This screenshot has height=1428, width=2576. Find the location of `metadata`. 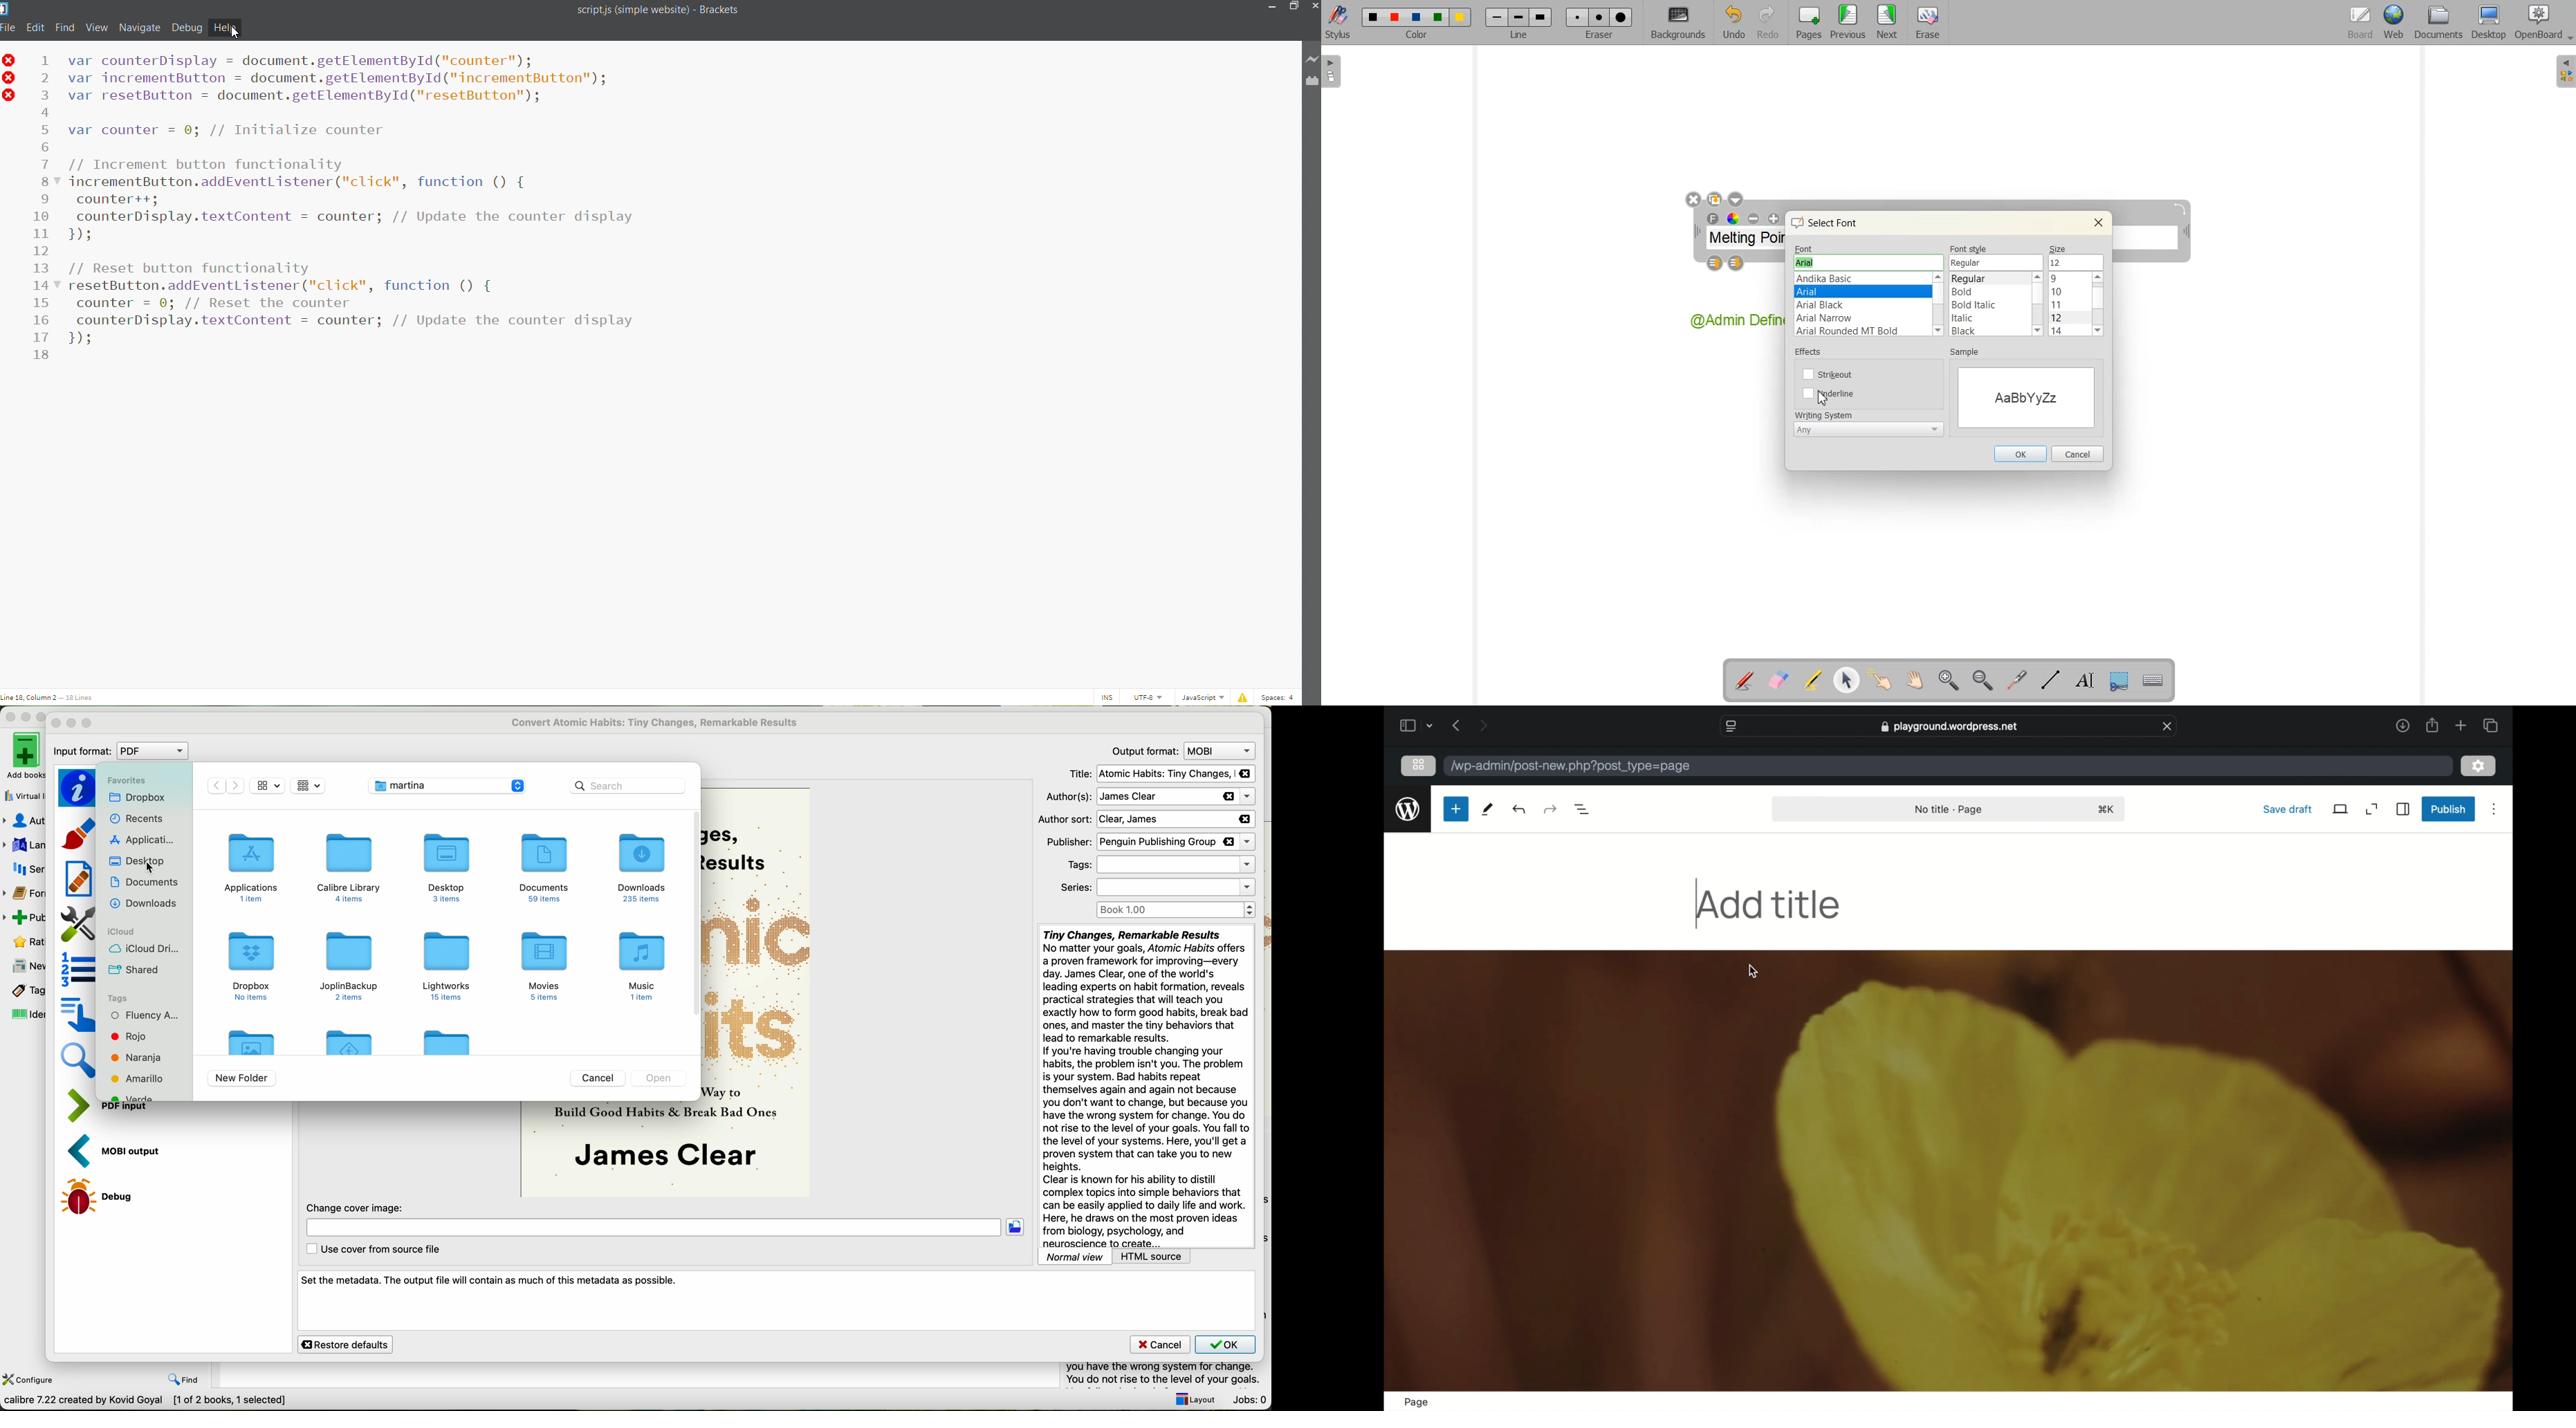

metadata is located at coordinates (79, 787).